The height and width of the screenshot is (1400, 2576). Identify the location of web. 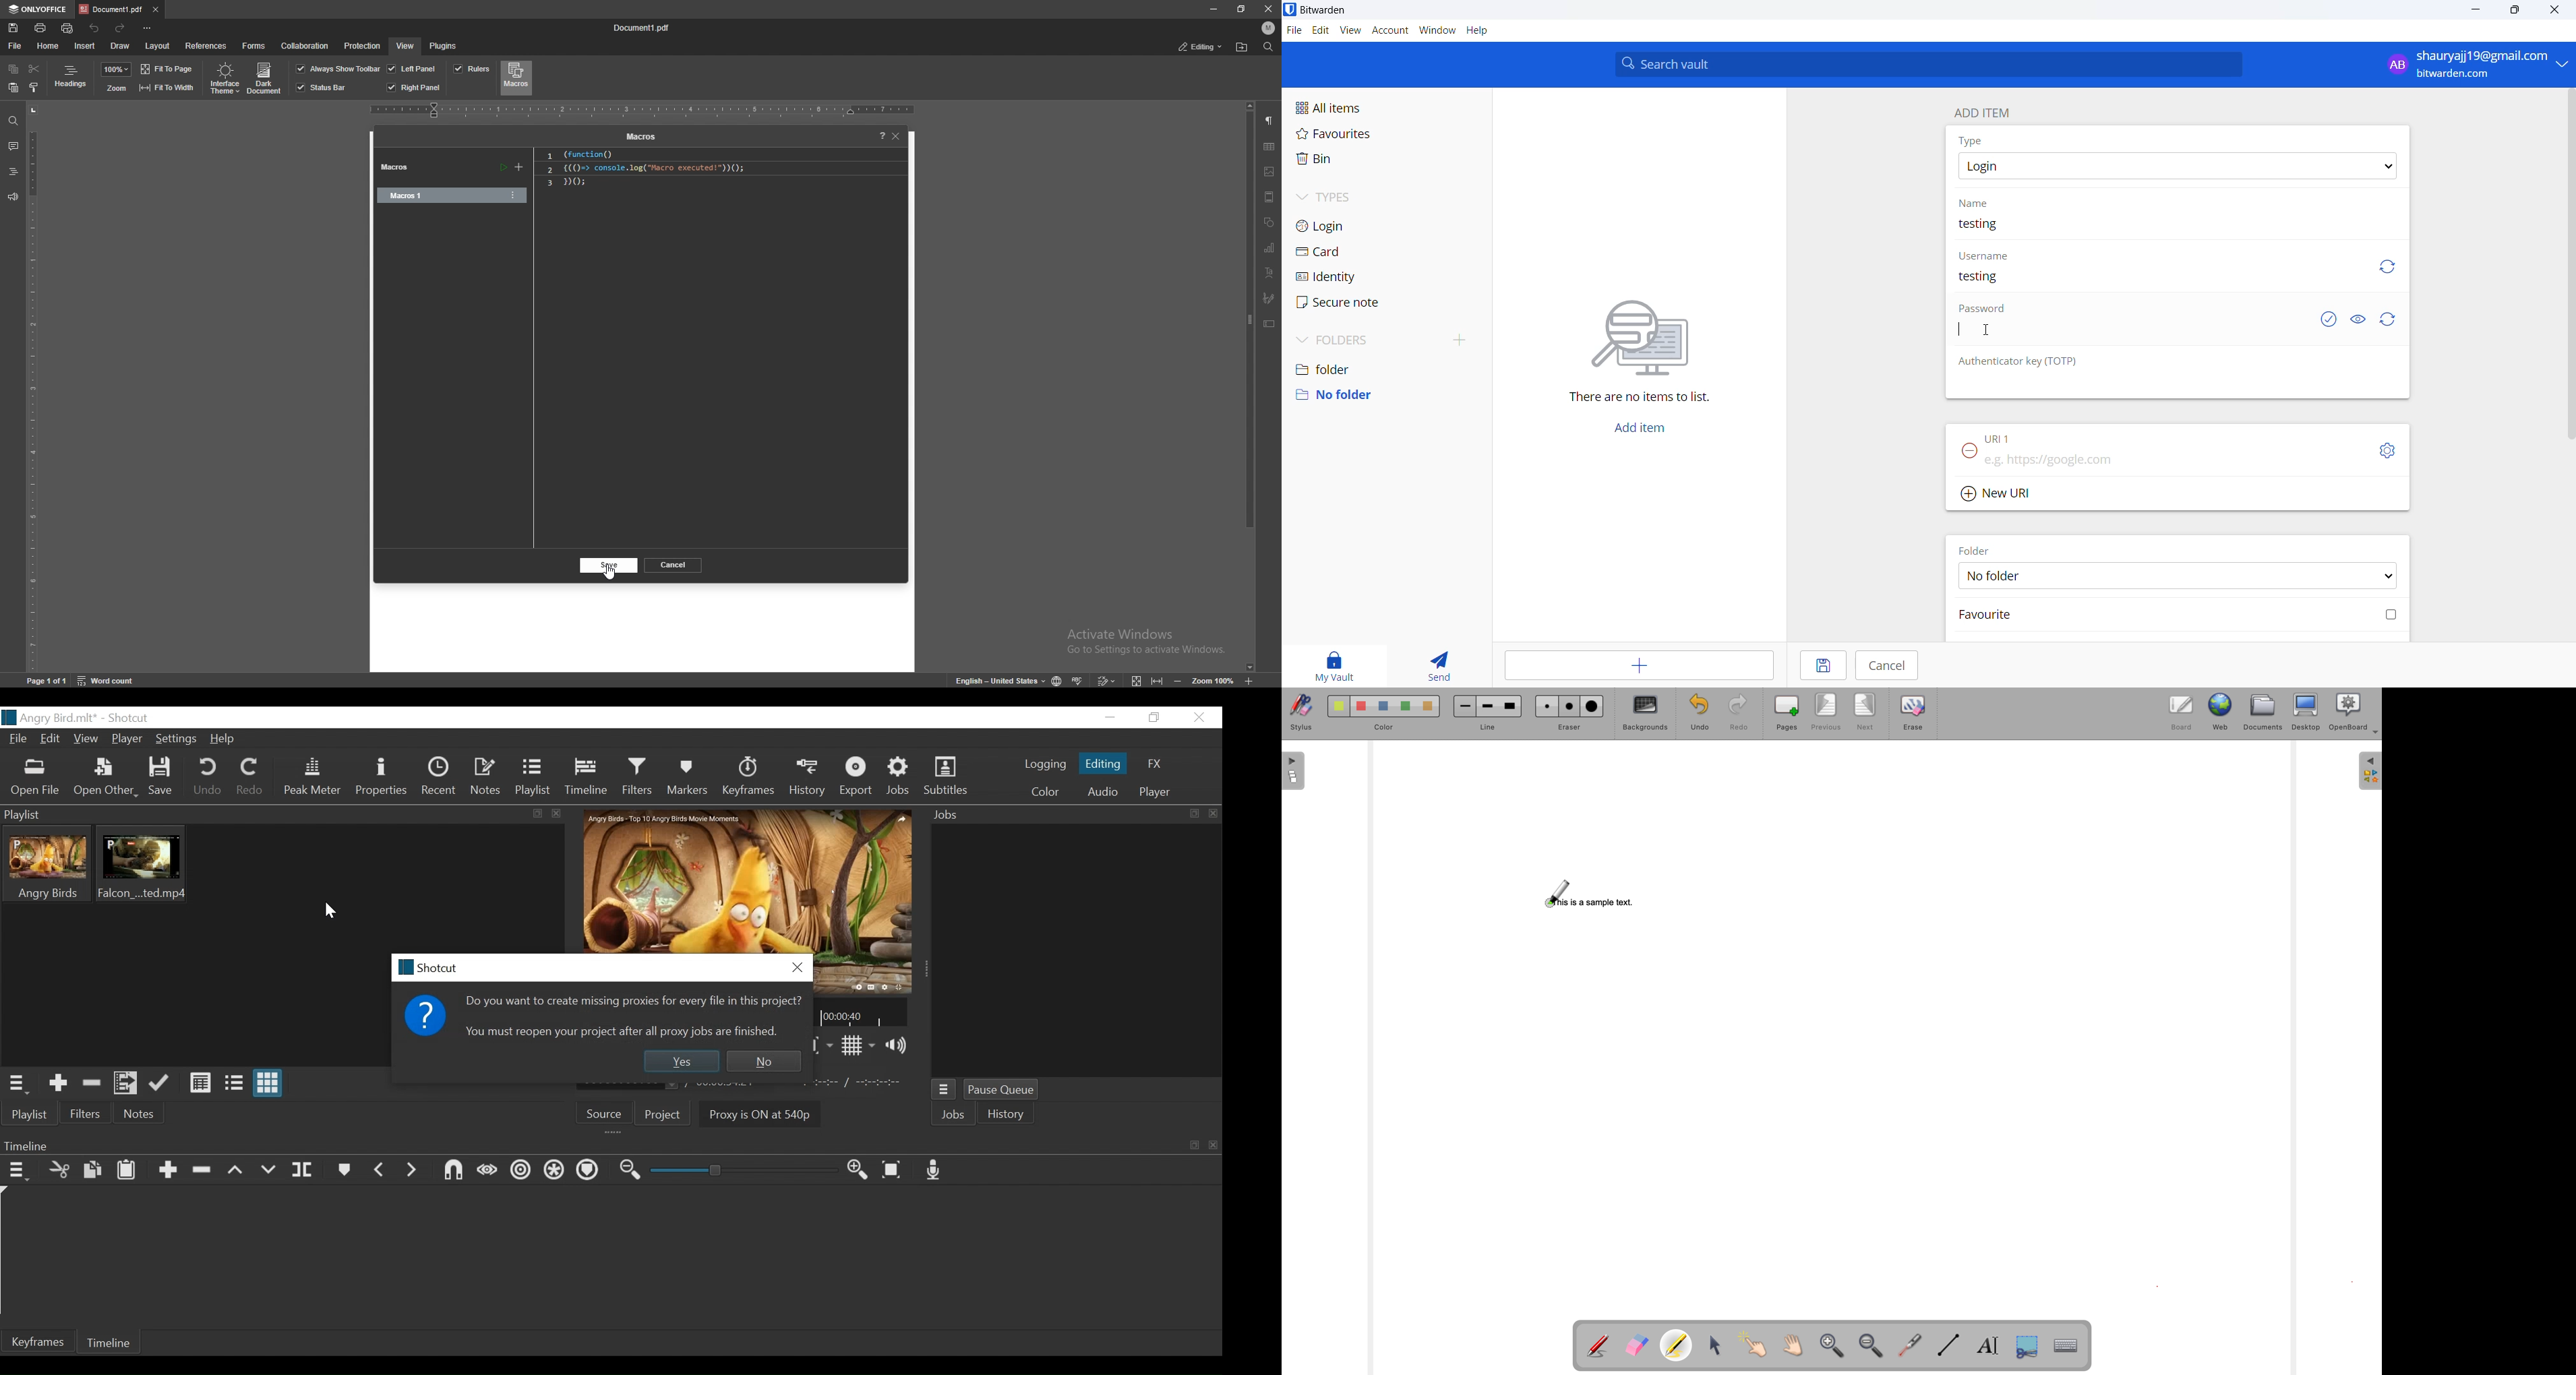
(2221, 713).